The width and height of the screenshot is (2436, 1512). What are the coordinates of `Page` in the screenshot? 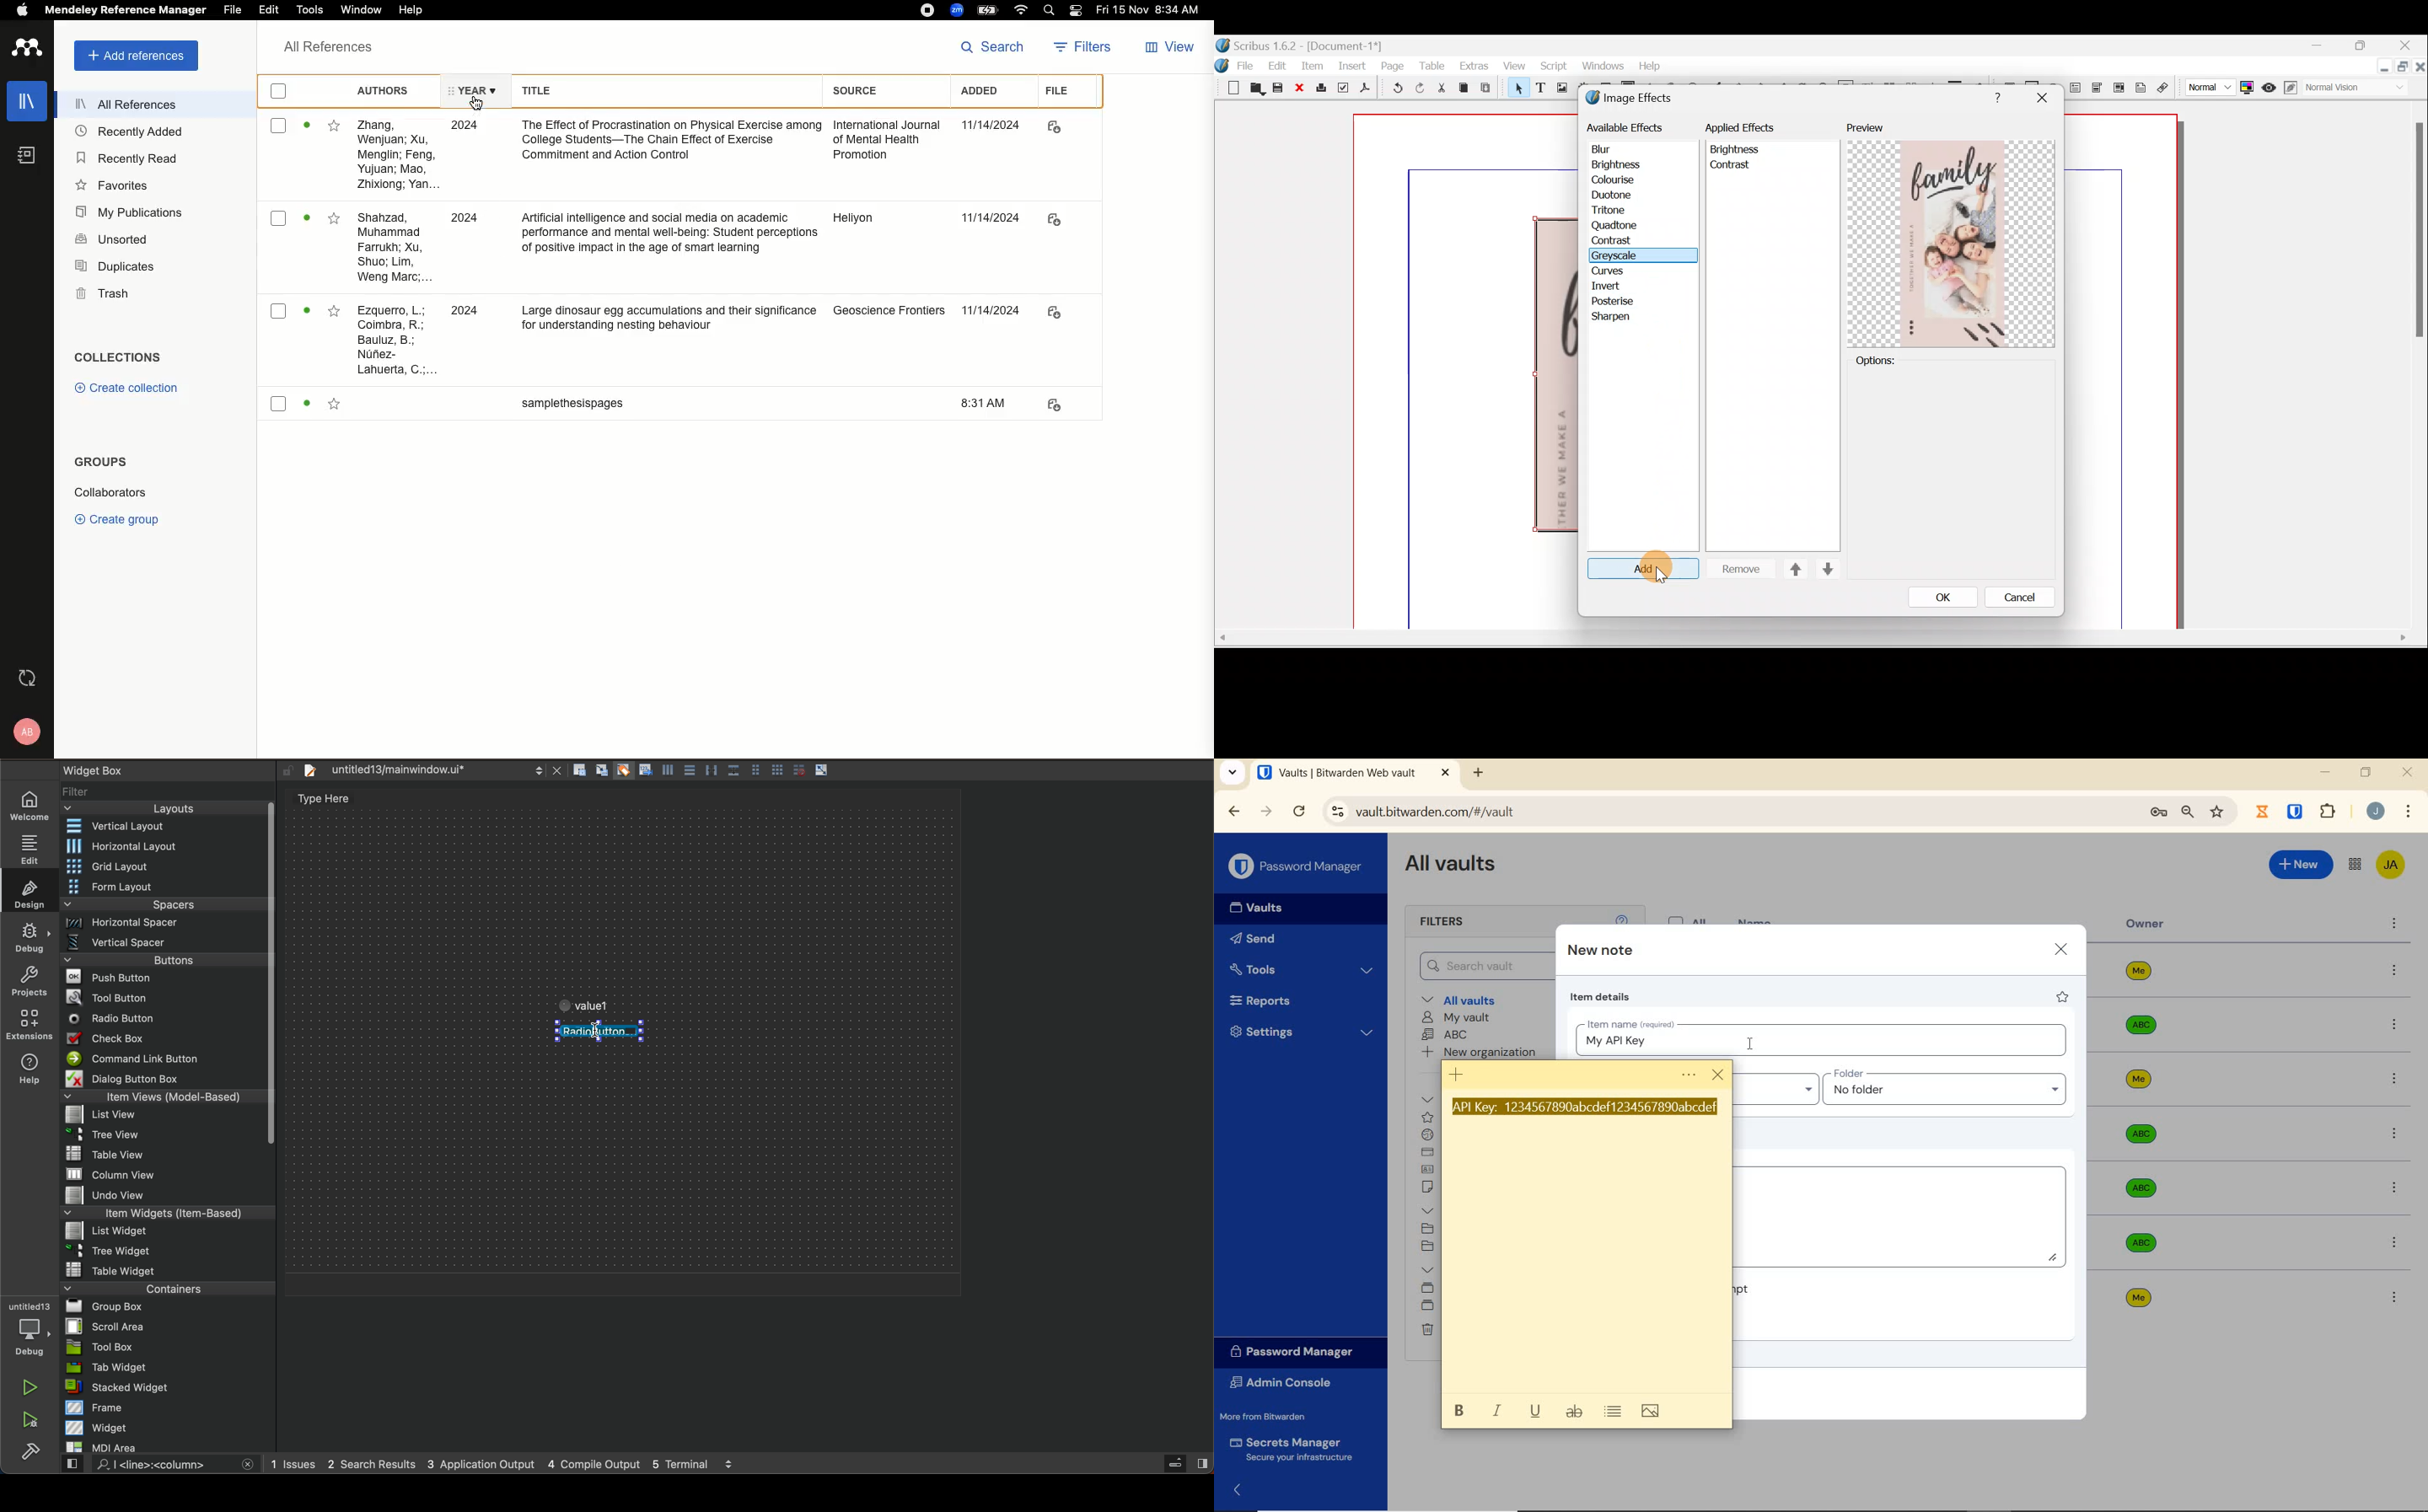 It's located at (1392, 68).